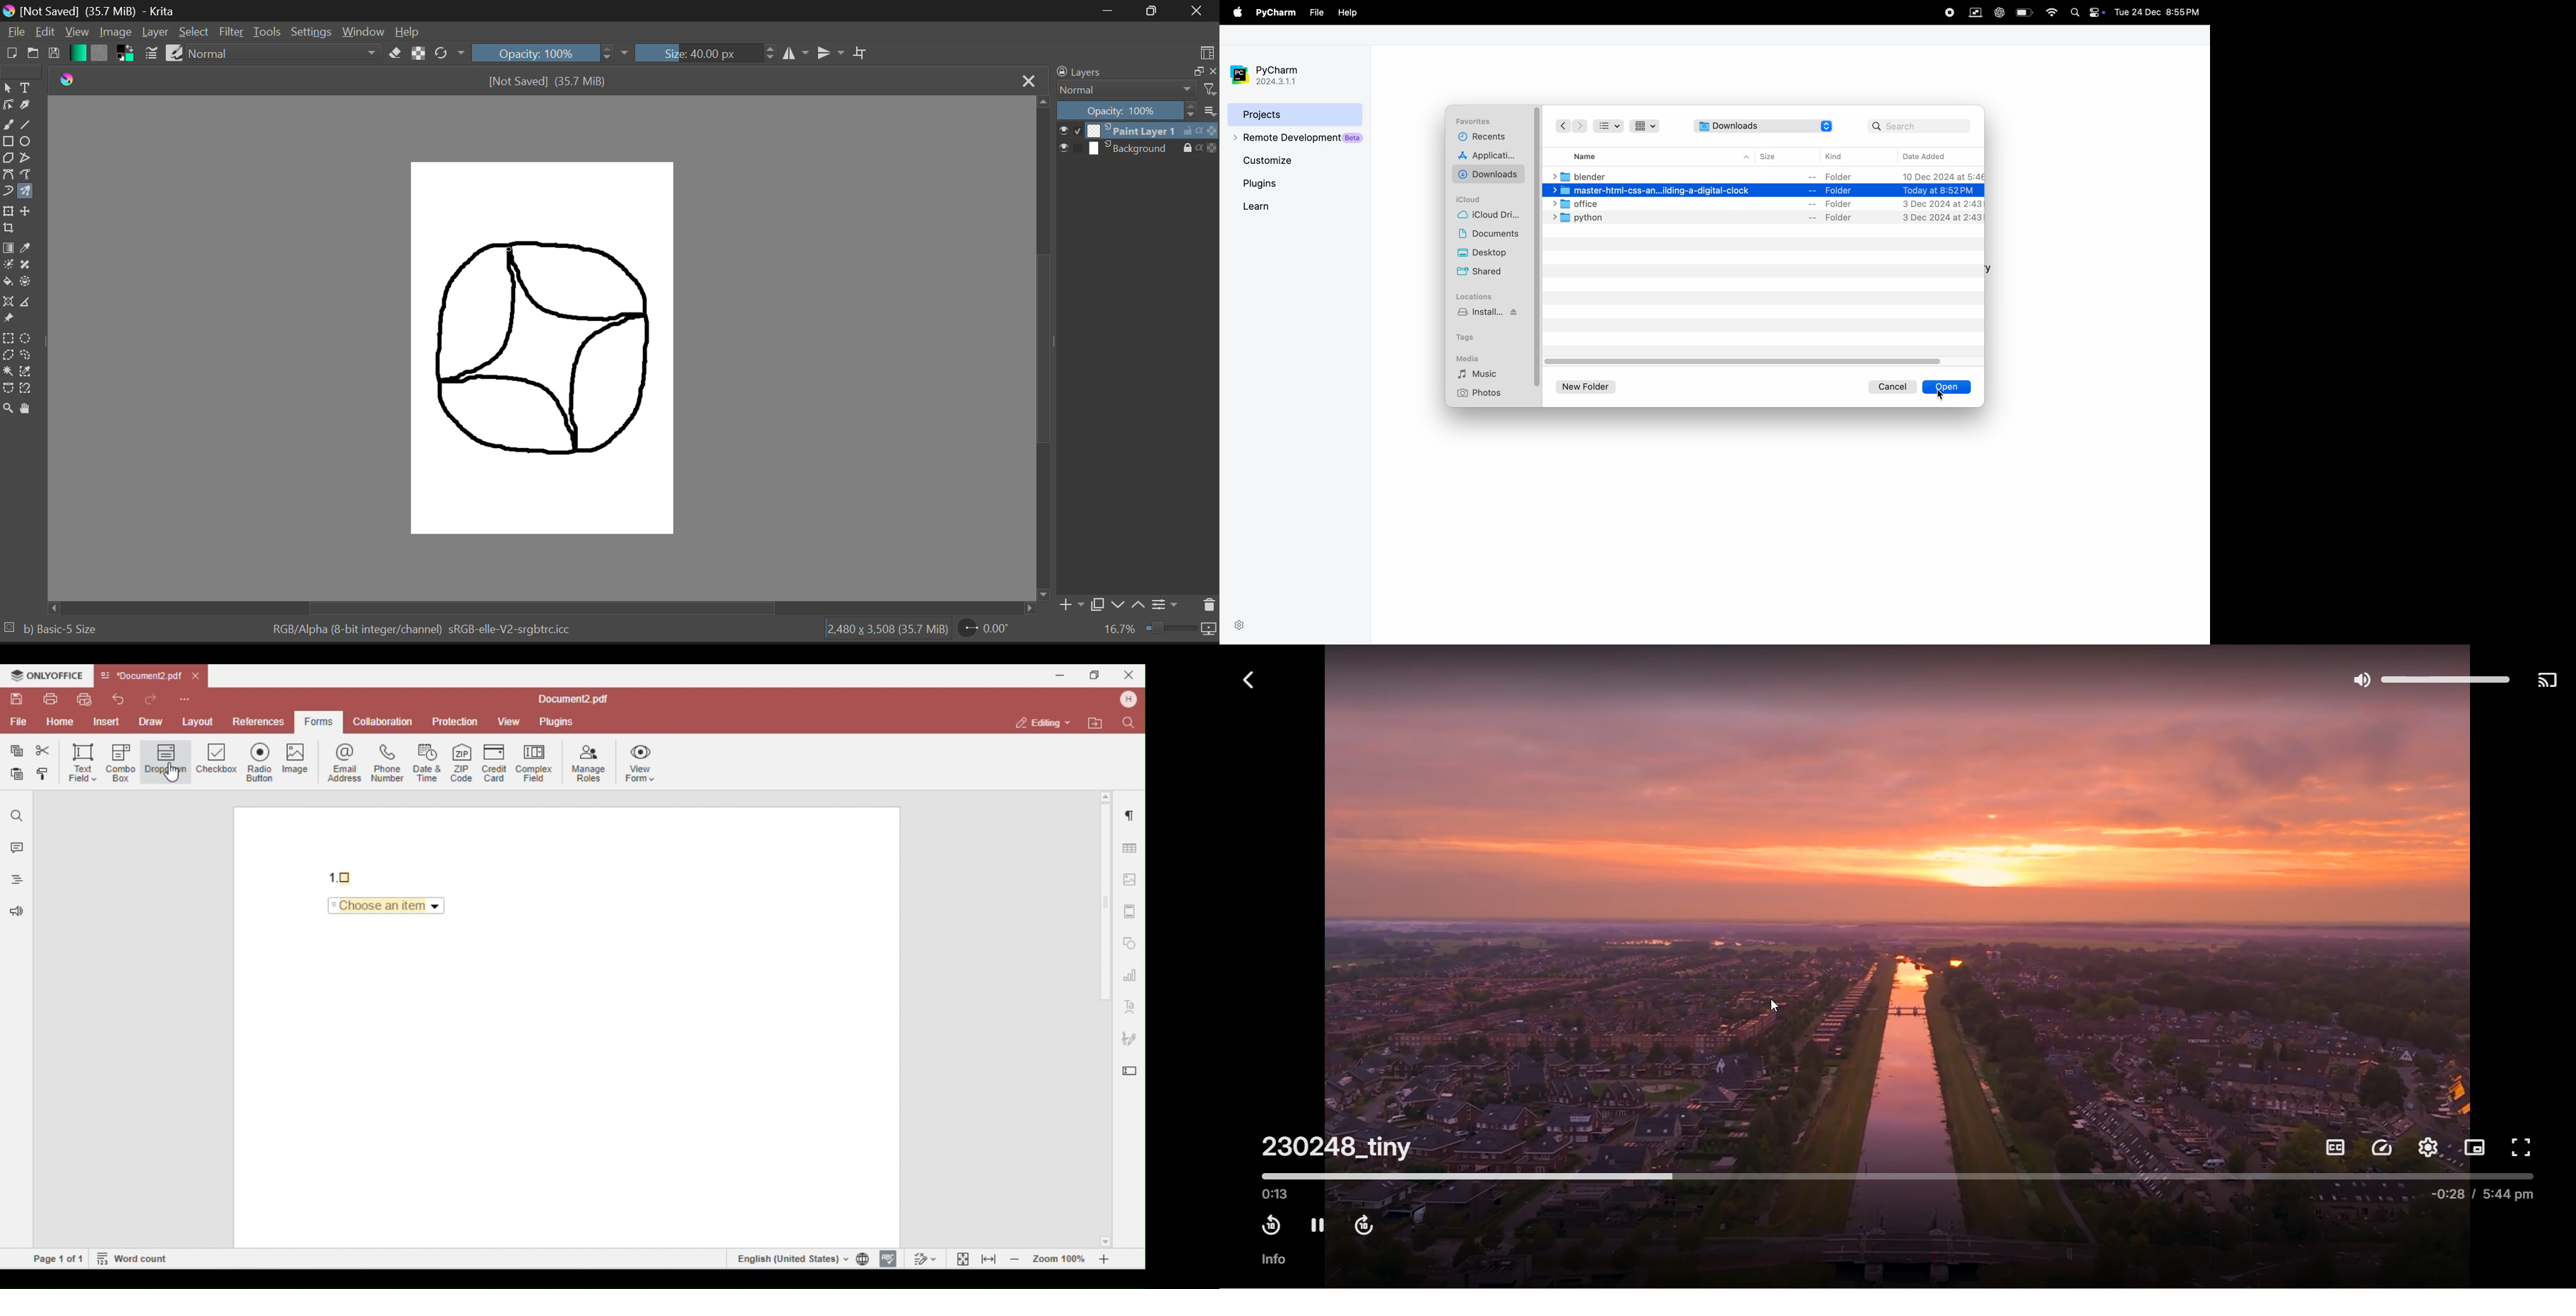 The width and height of the screenshot is (2576, 1316). I want to click on Settings, so click(312, 32).